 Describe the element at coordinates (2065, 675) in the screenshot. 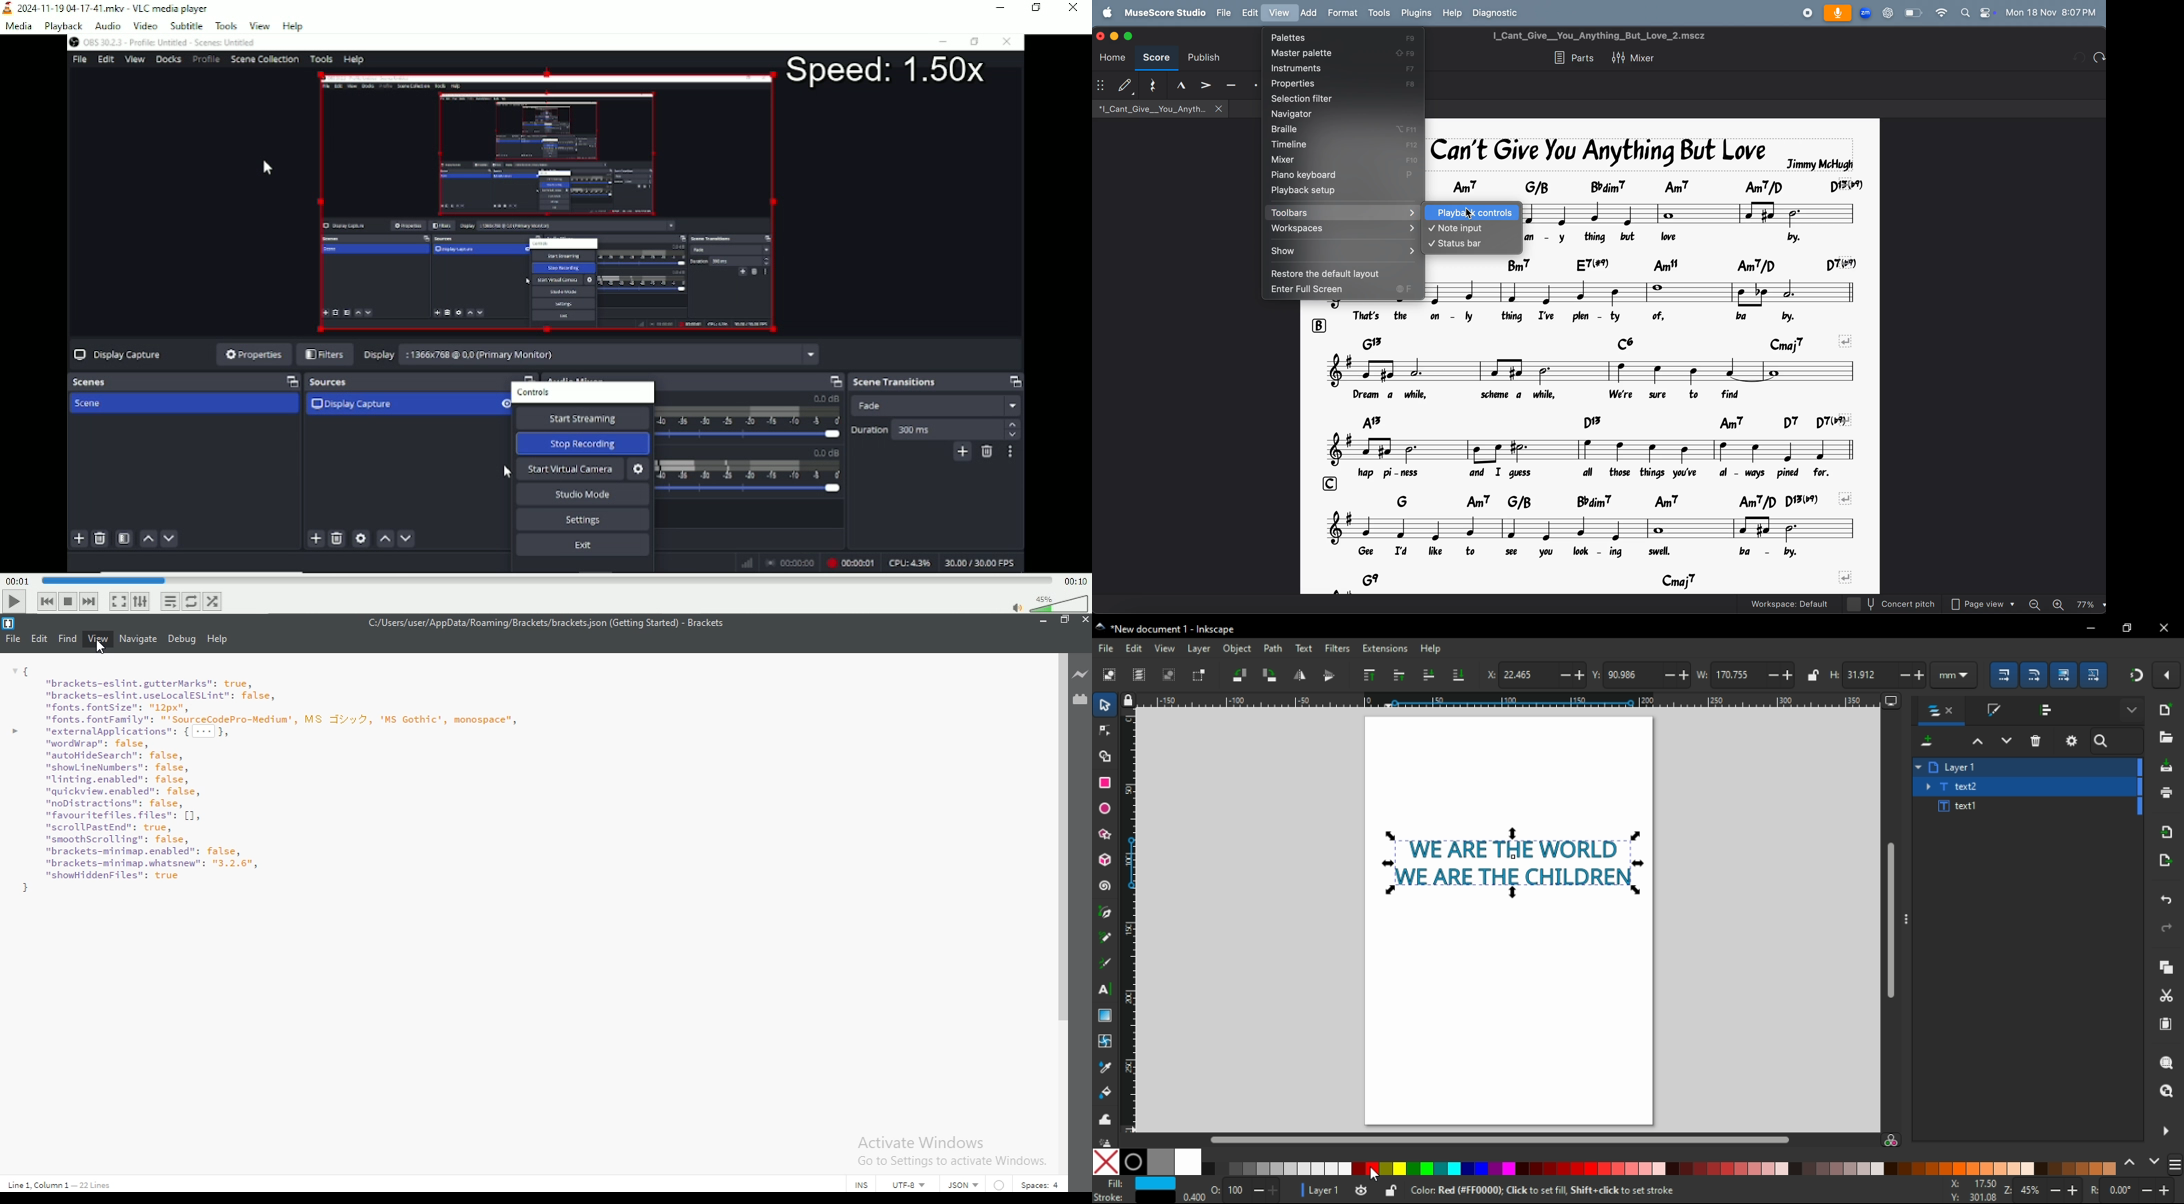

I see `move gradients along with the objects` at that location.